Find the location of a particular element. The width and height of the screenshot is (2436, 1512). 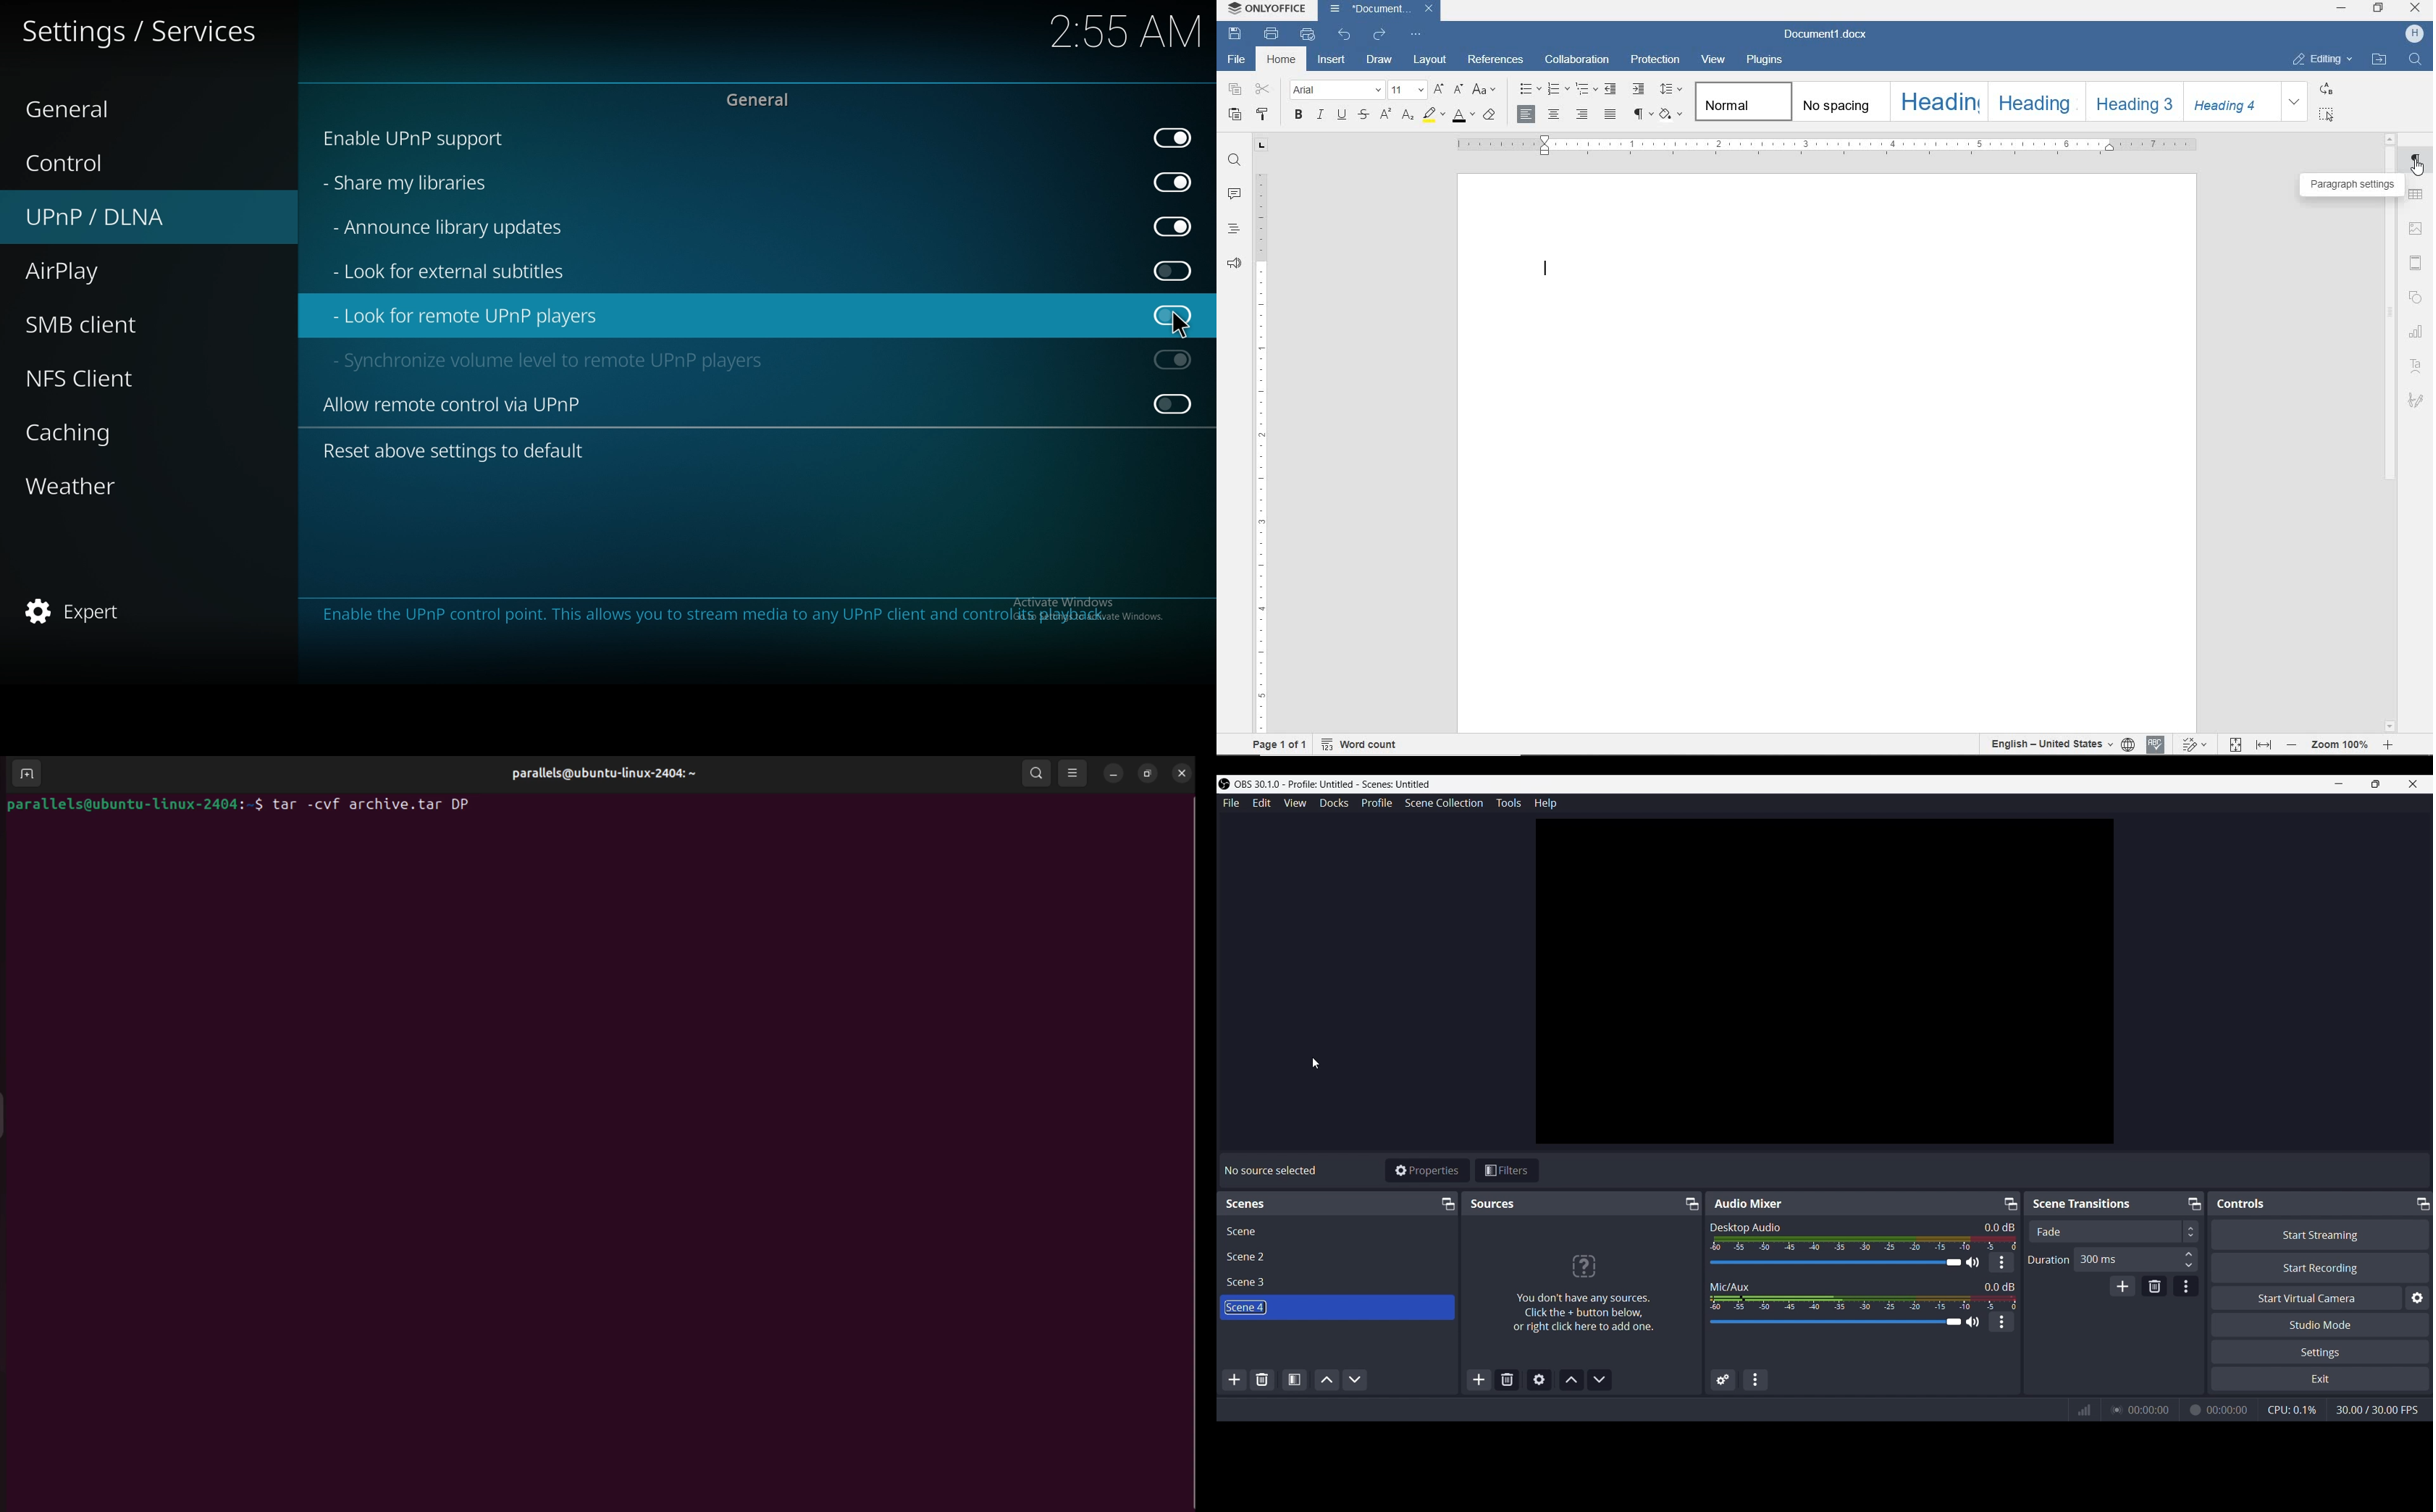

cursor is located at coordinates (1319, 1060).